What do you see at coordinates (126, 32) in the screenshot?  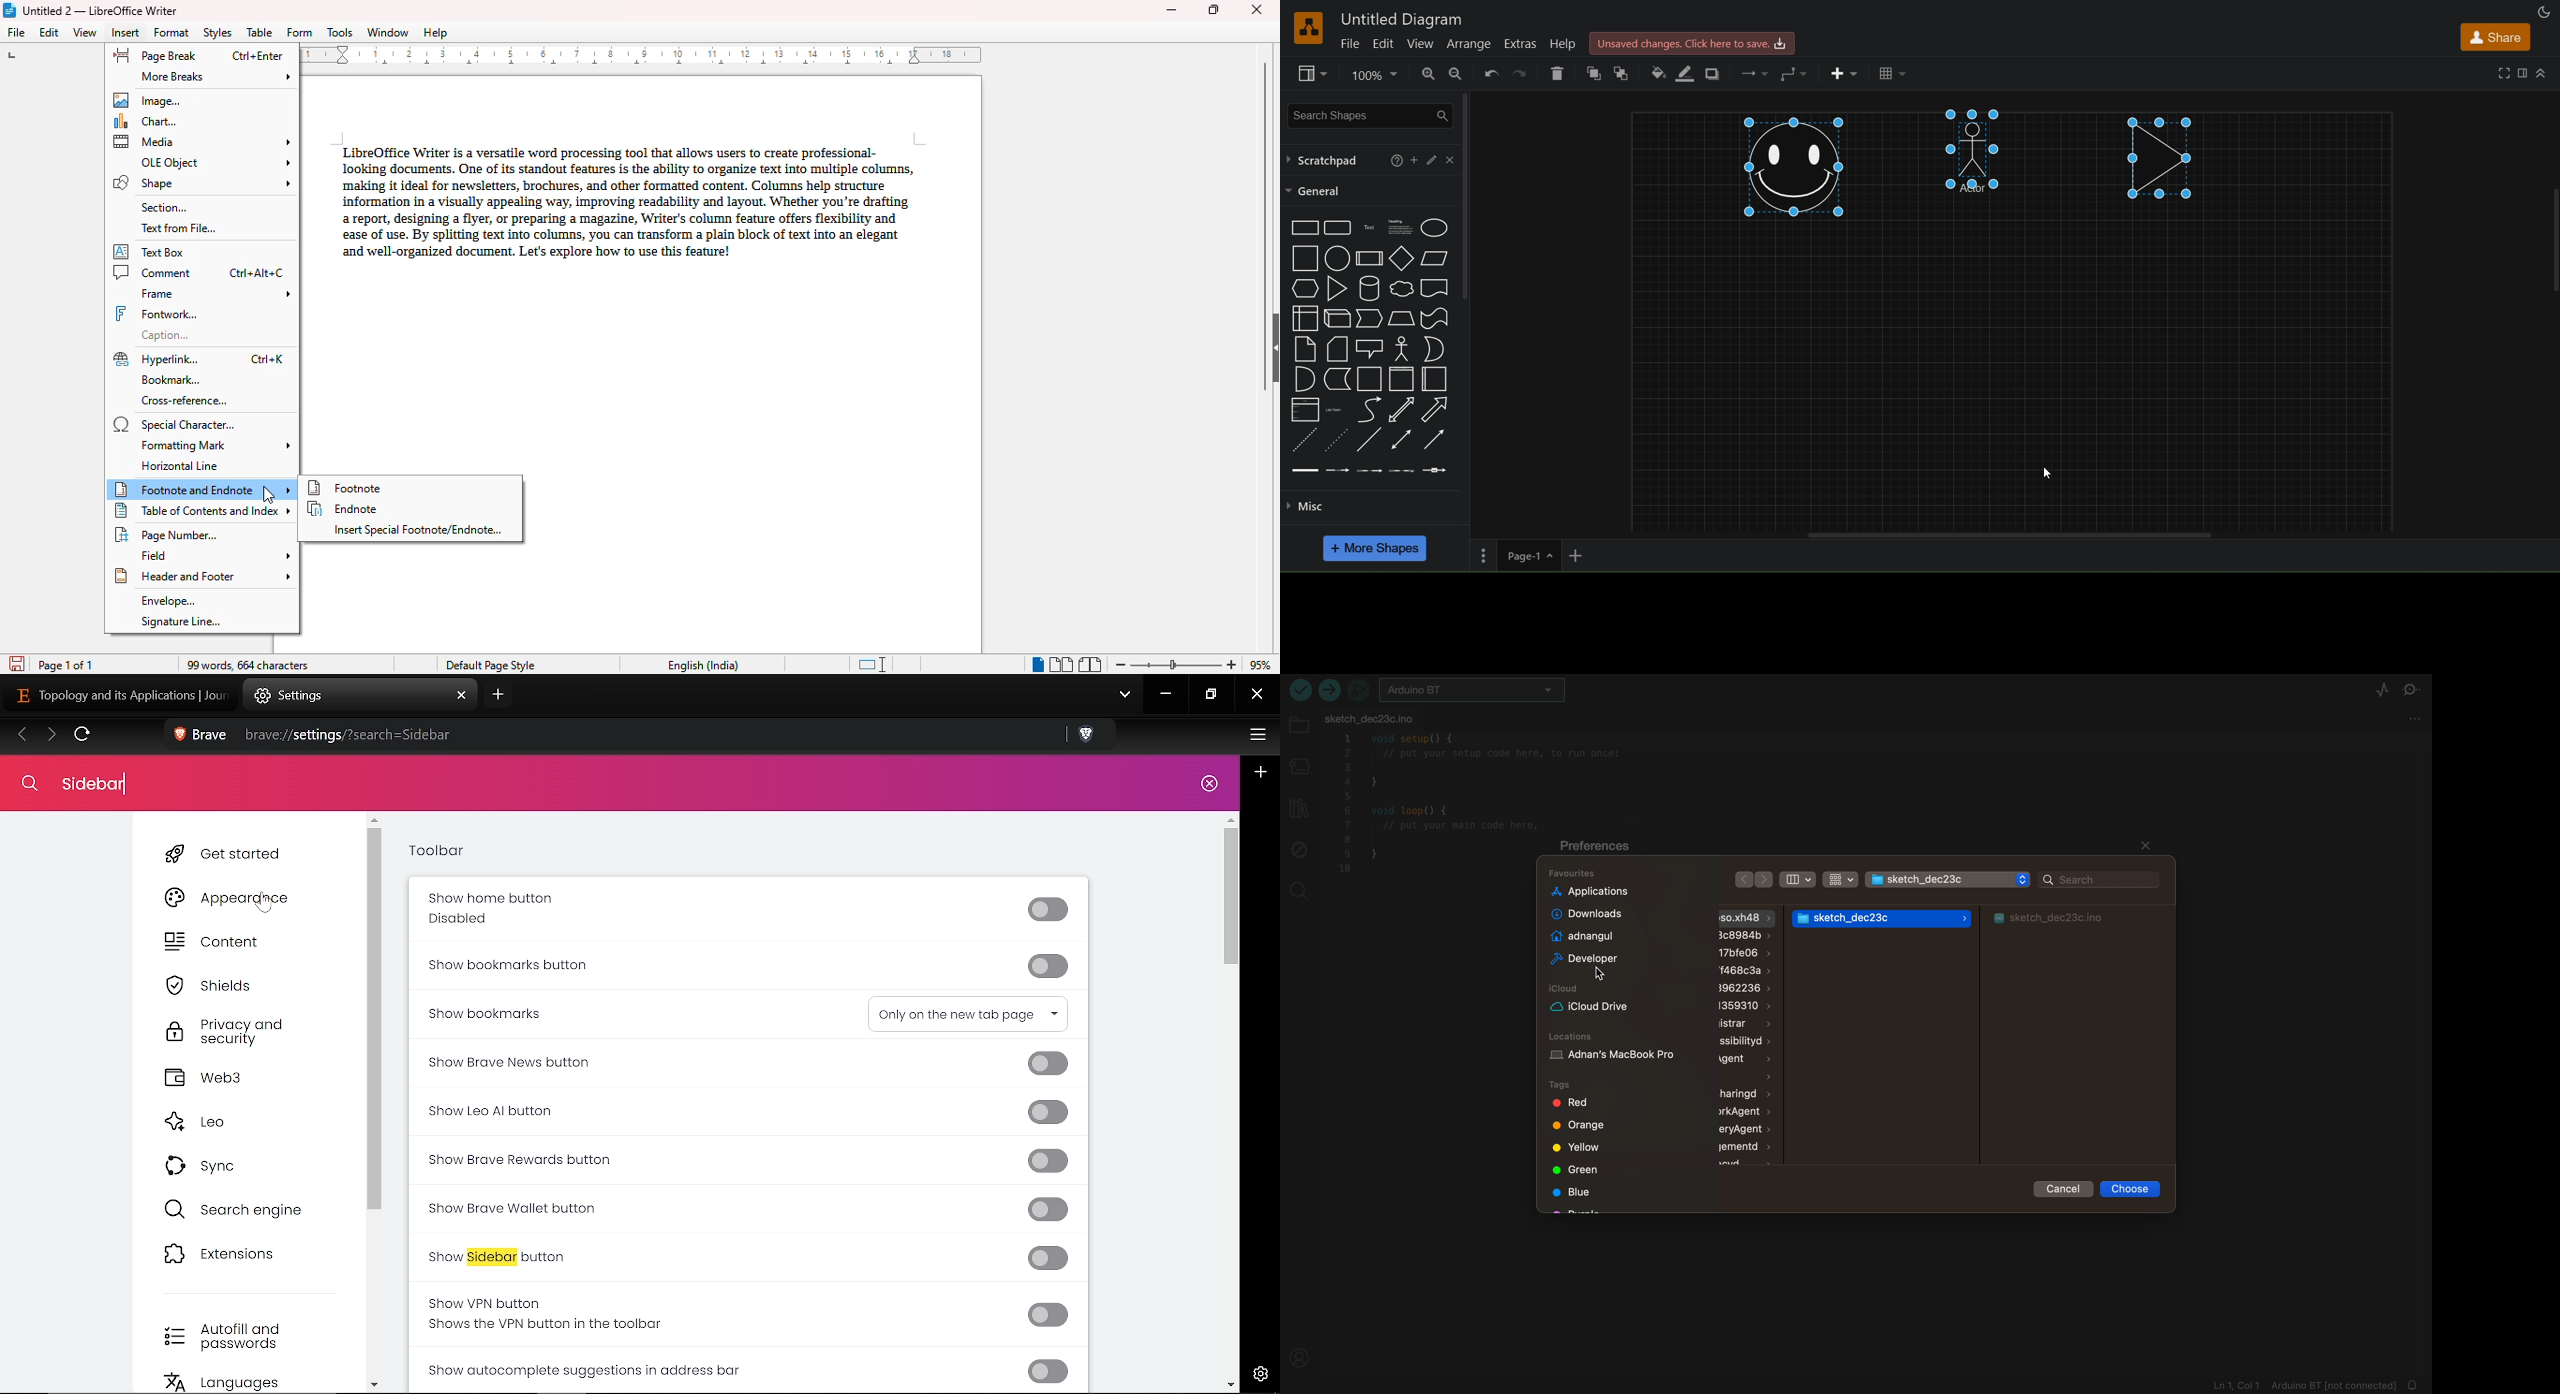 I see `insert` at bounding box center [126, 32].